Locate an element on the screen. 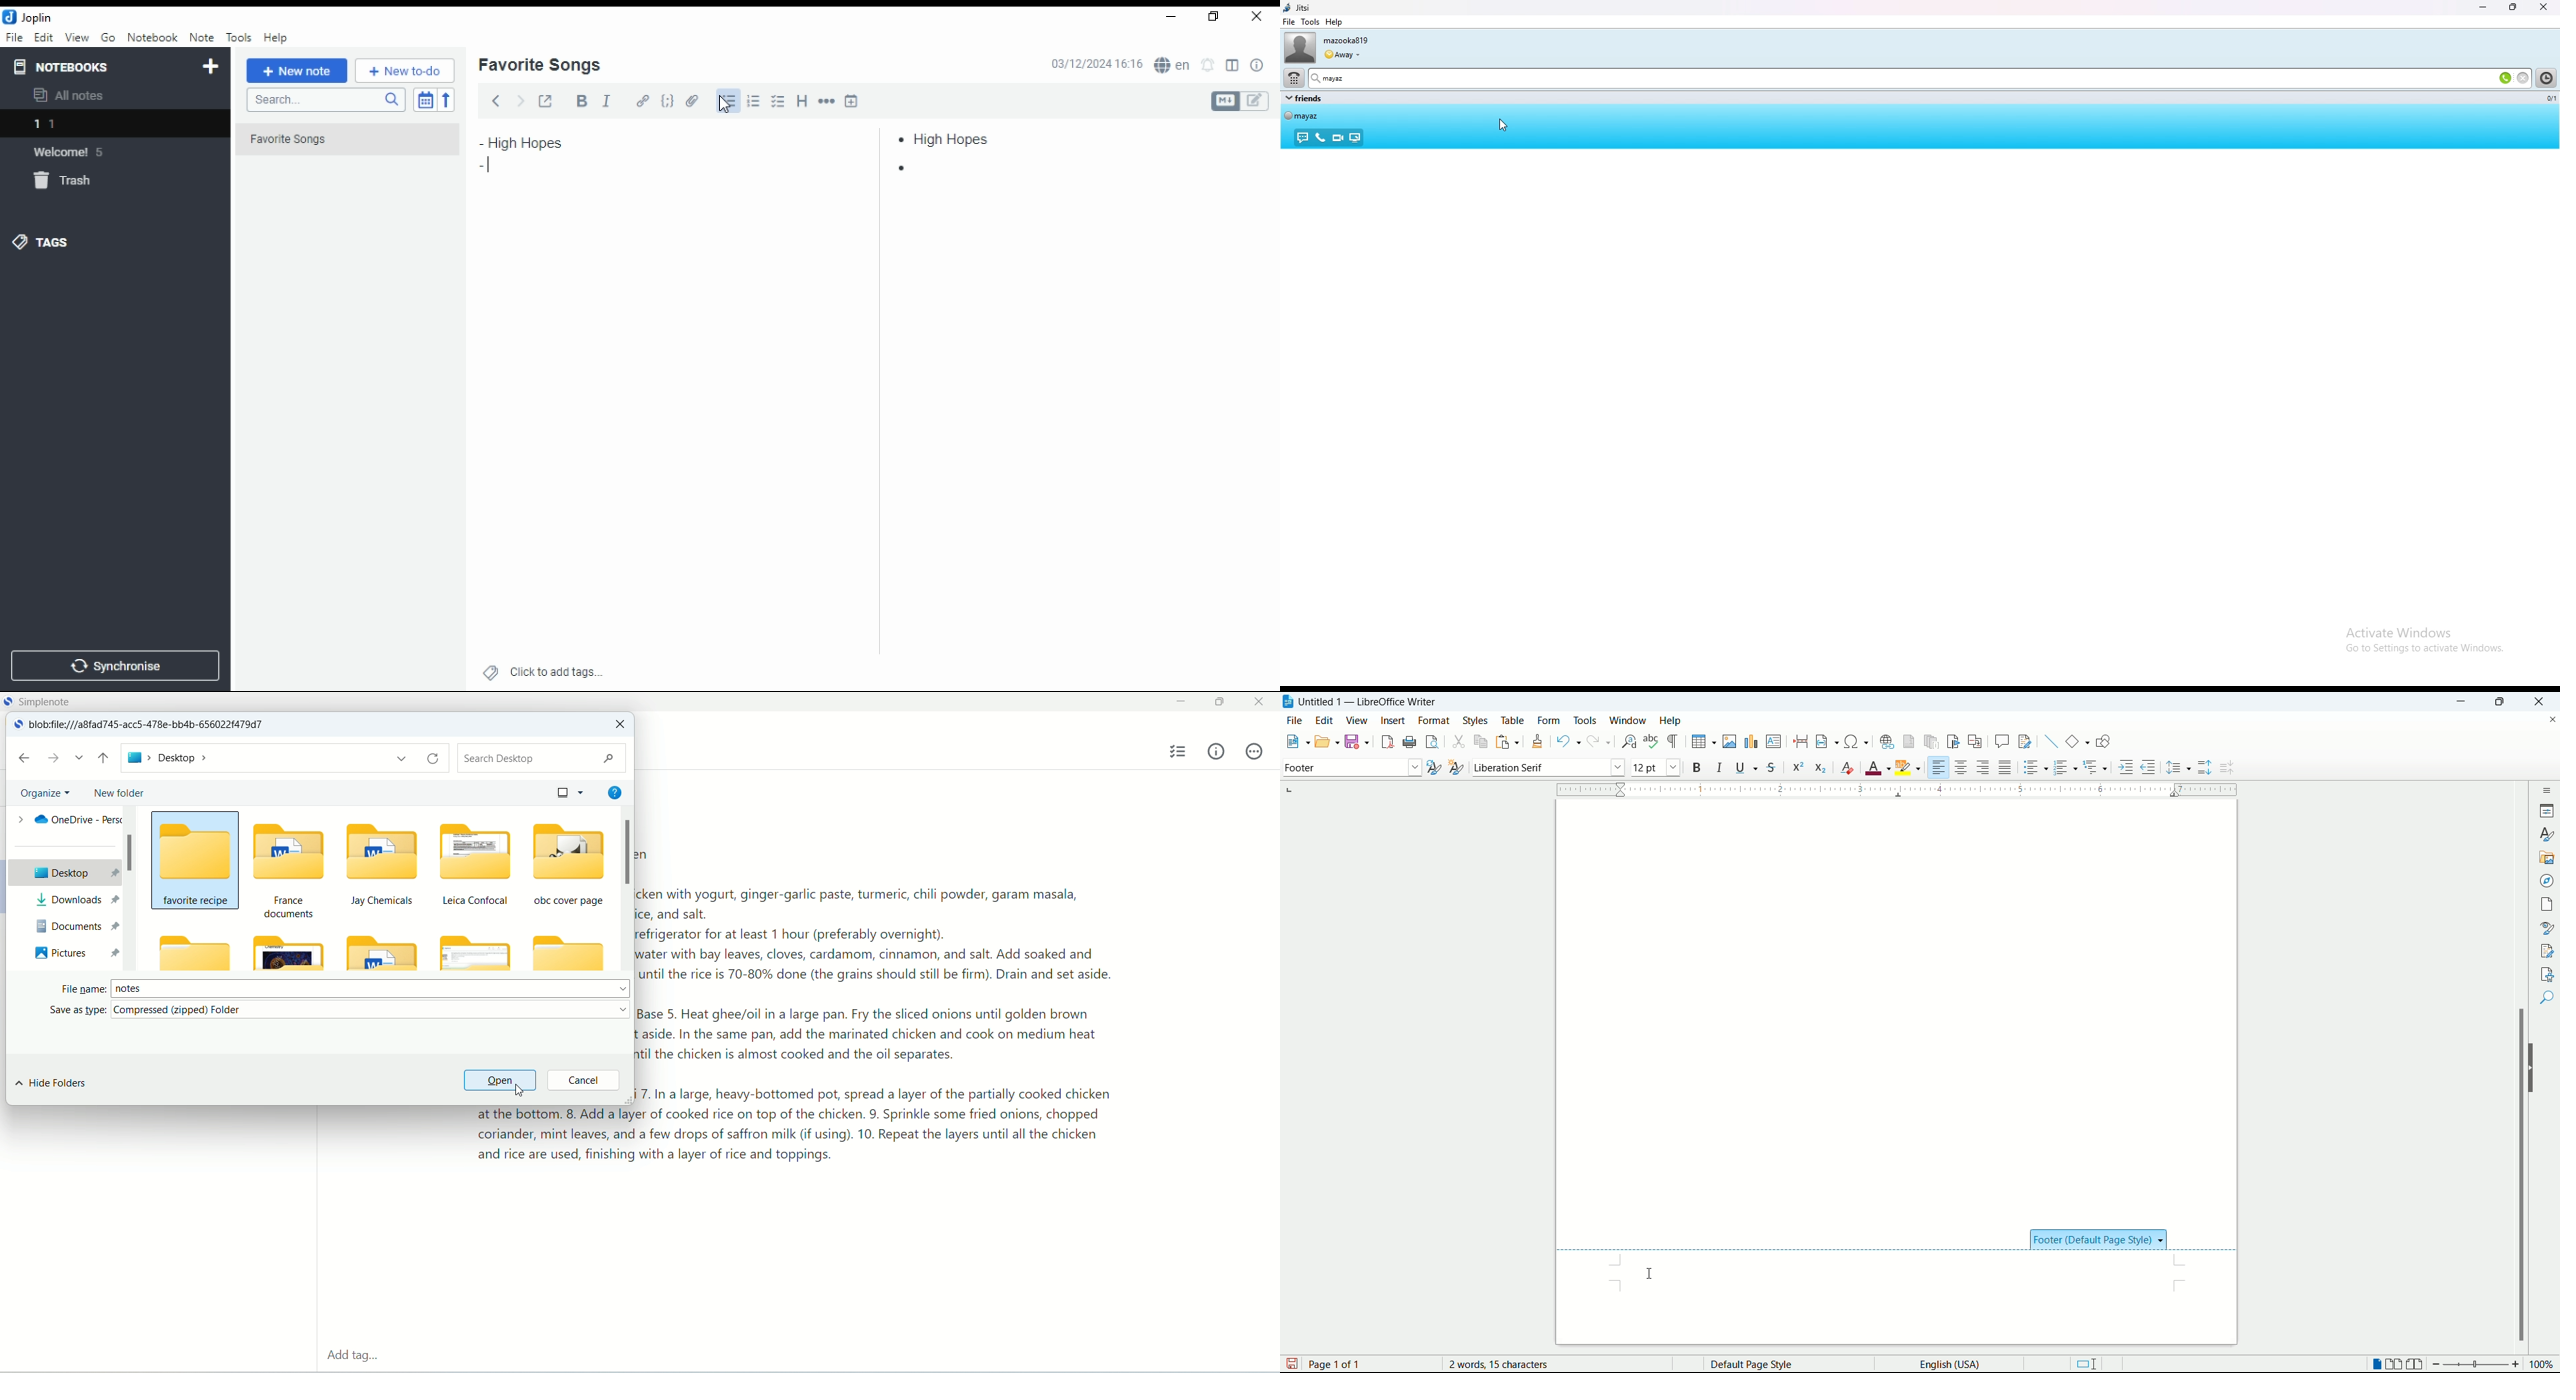 The width and height of the screenshot is (2576, 1400). upto is located at coordinates (105, 759).